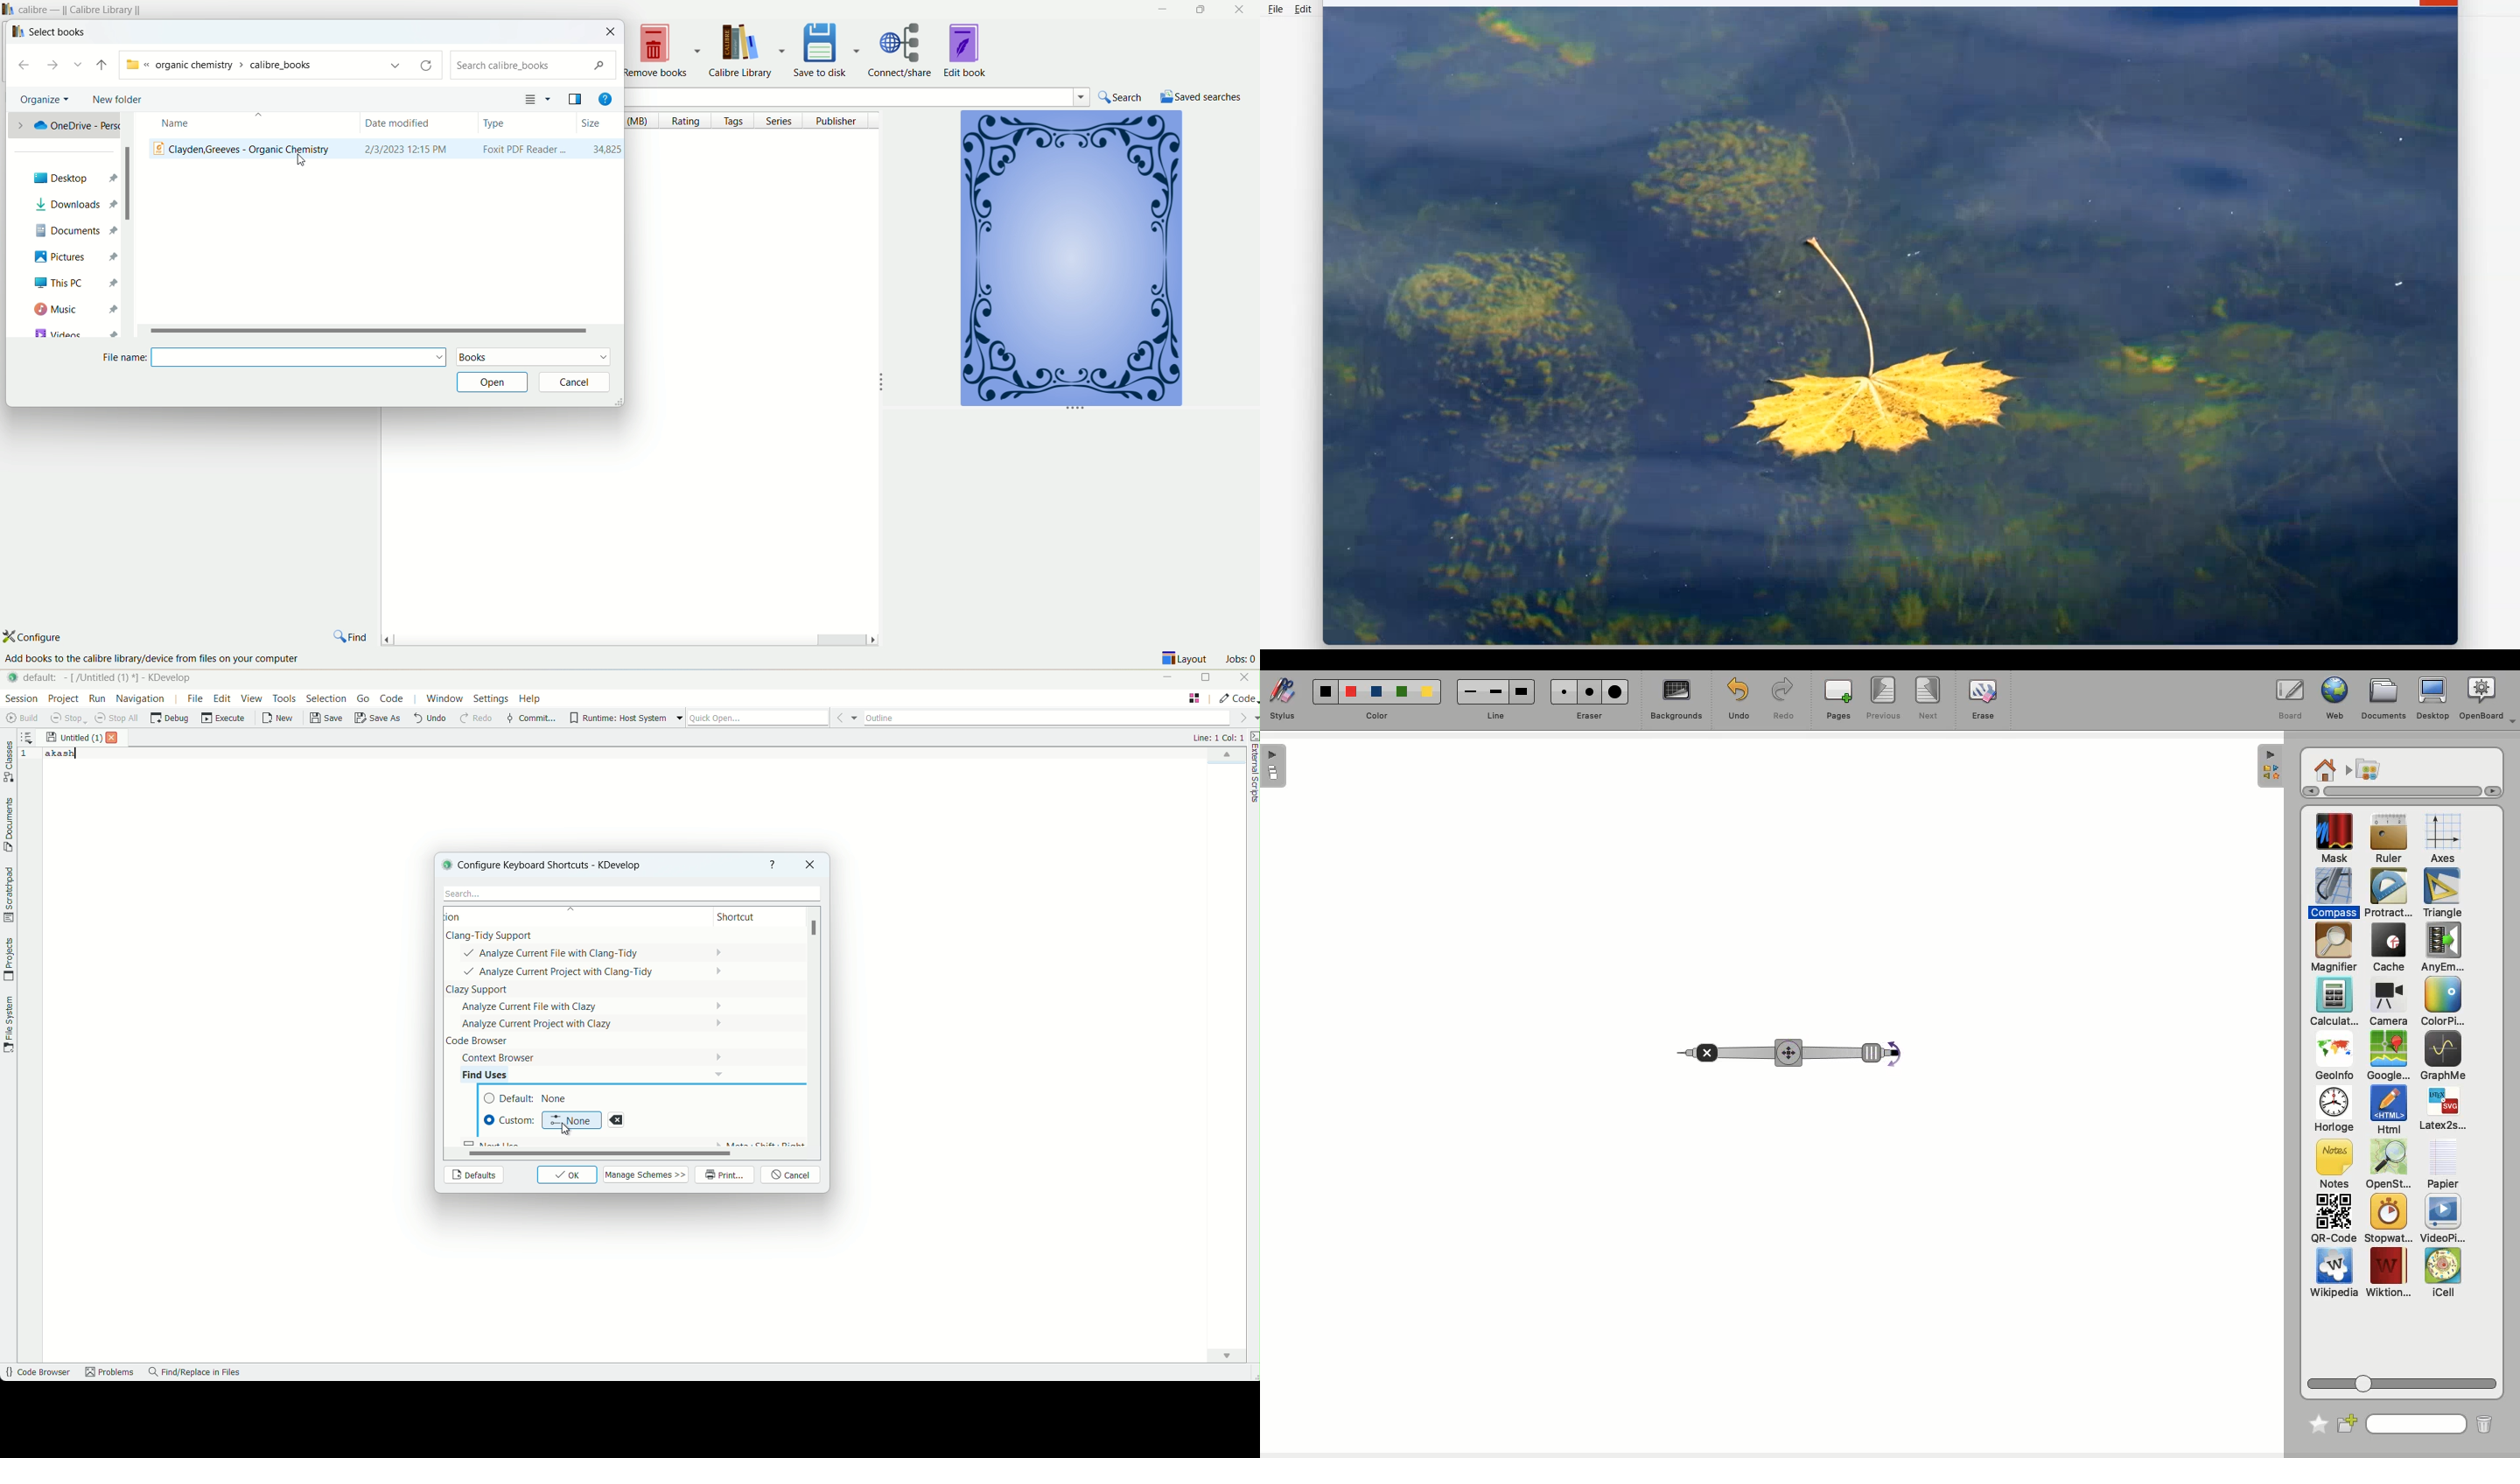  I want to click on more options, so click(679, 718).